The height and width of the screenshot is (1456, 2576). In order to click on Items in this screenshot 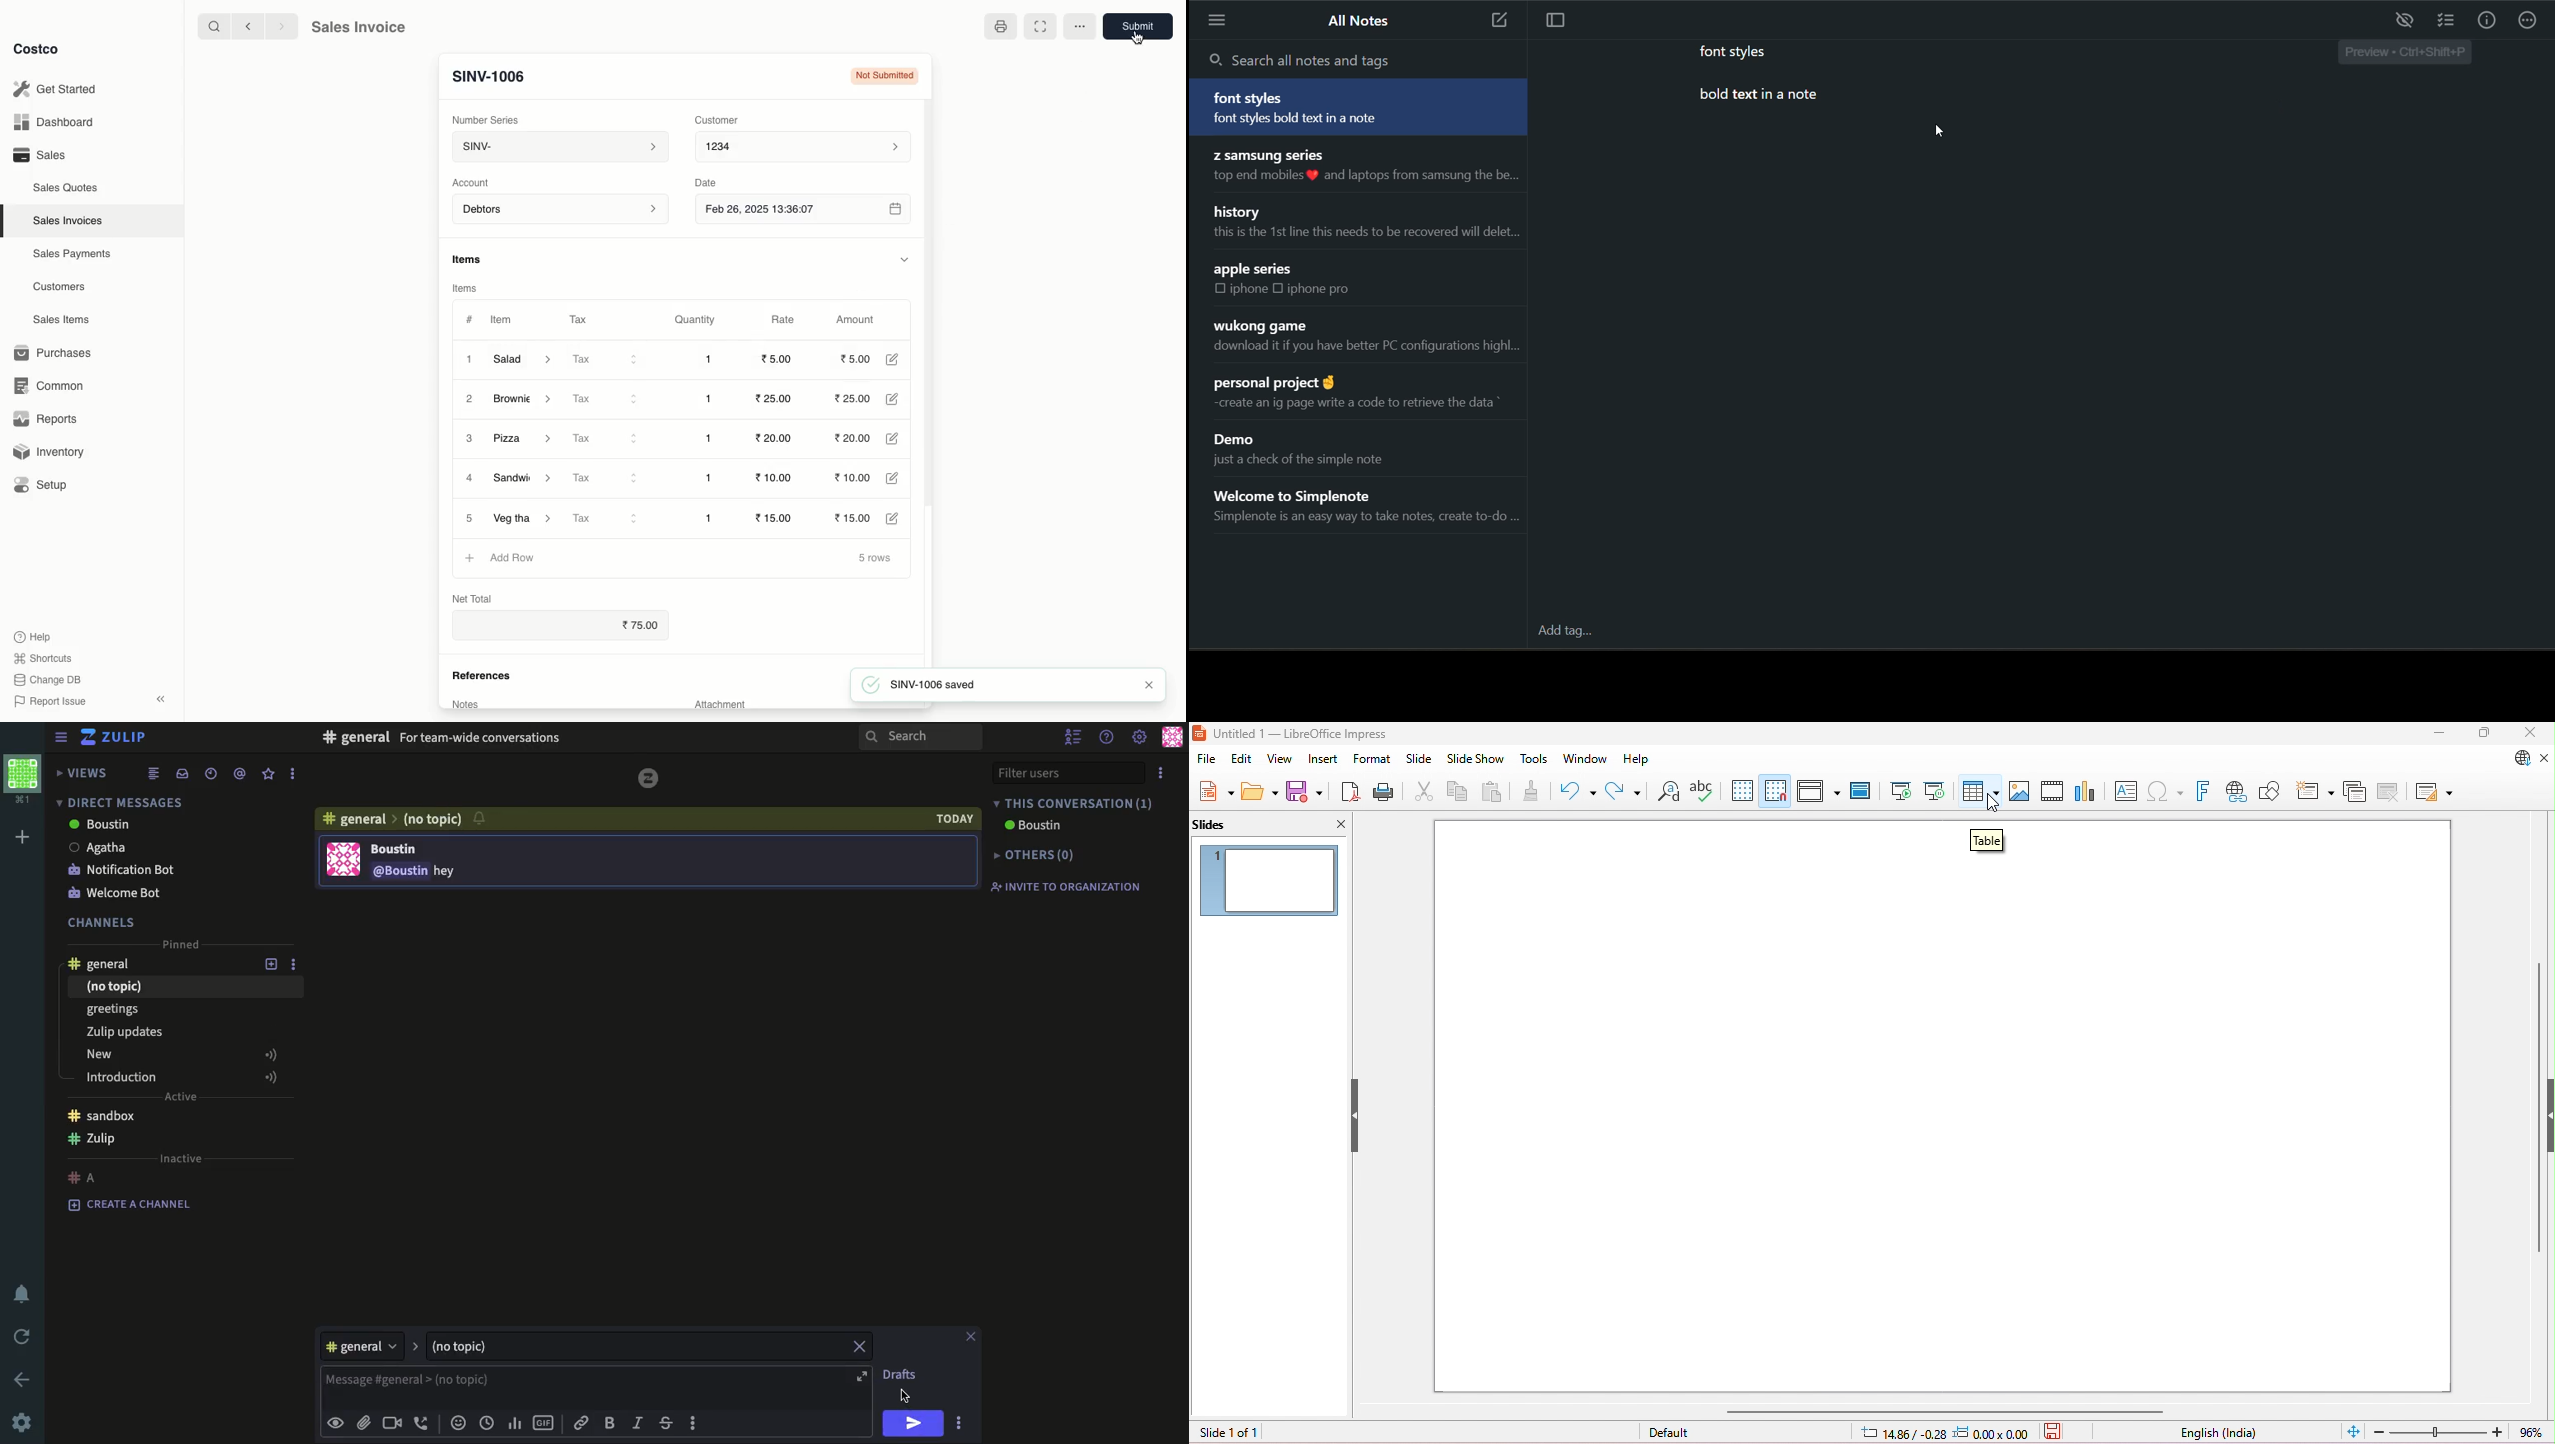, I will do `click(466, 288)`.